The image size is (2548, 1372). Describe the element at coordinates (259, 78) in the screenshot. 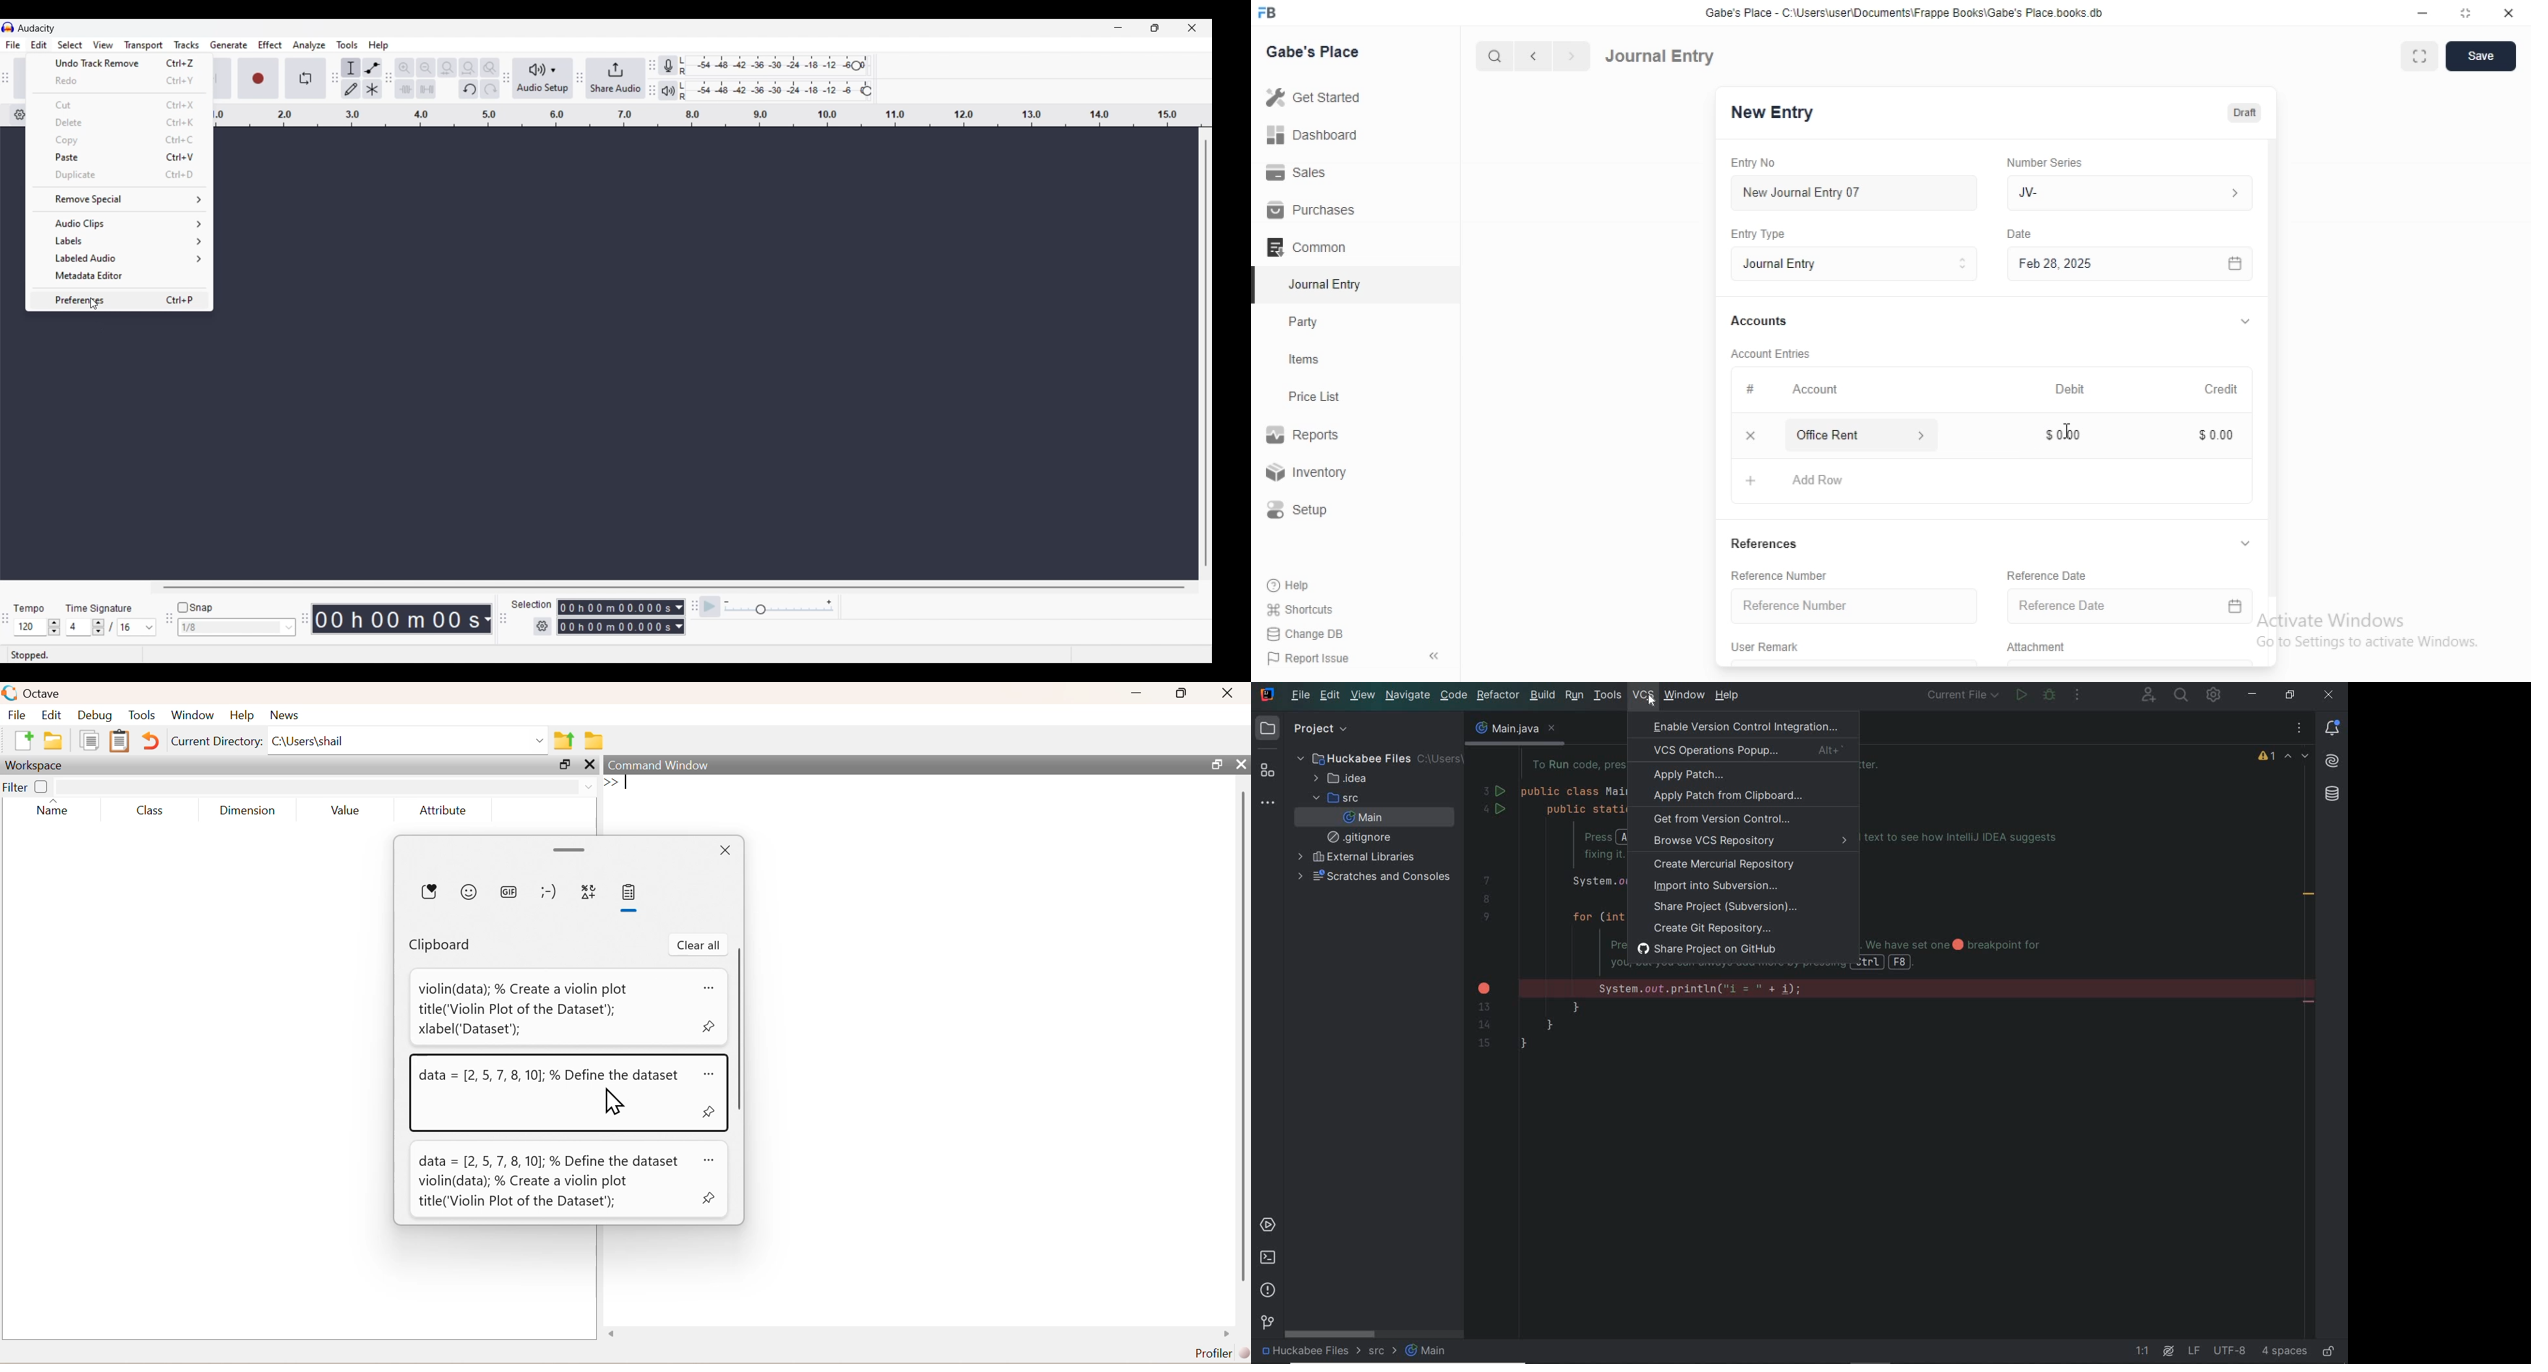

I see `Record/Record new track` at that location.